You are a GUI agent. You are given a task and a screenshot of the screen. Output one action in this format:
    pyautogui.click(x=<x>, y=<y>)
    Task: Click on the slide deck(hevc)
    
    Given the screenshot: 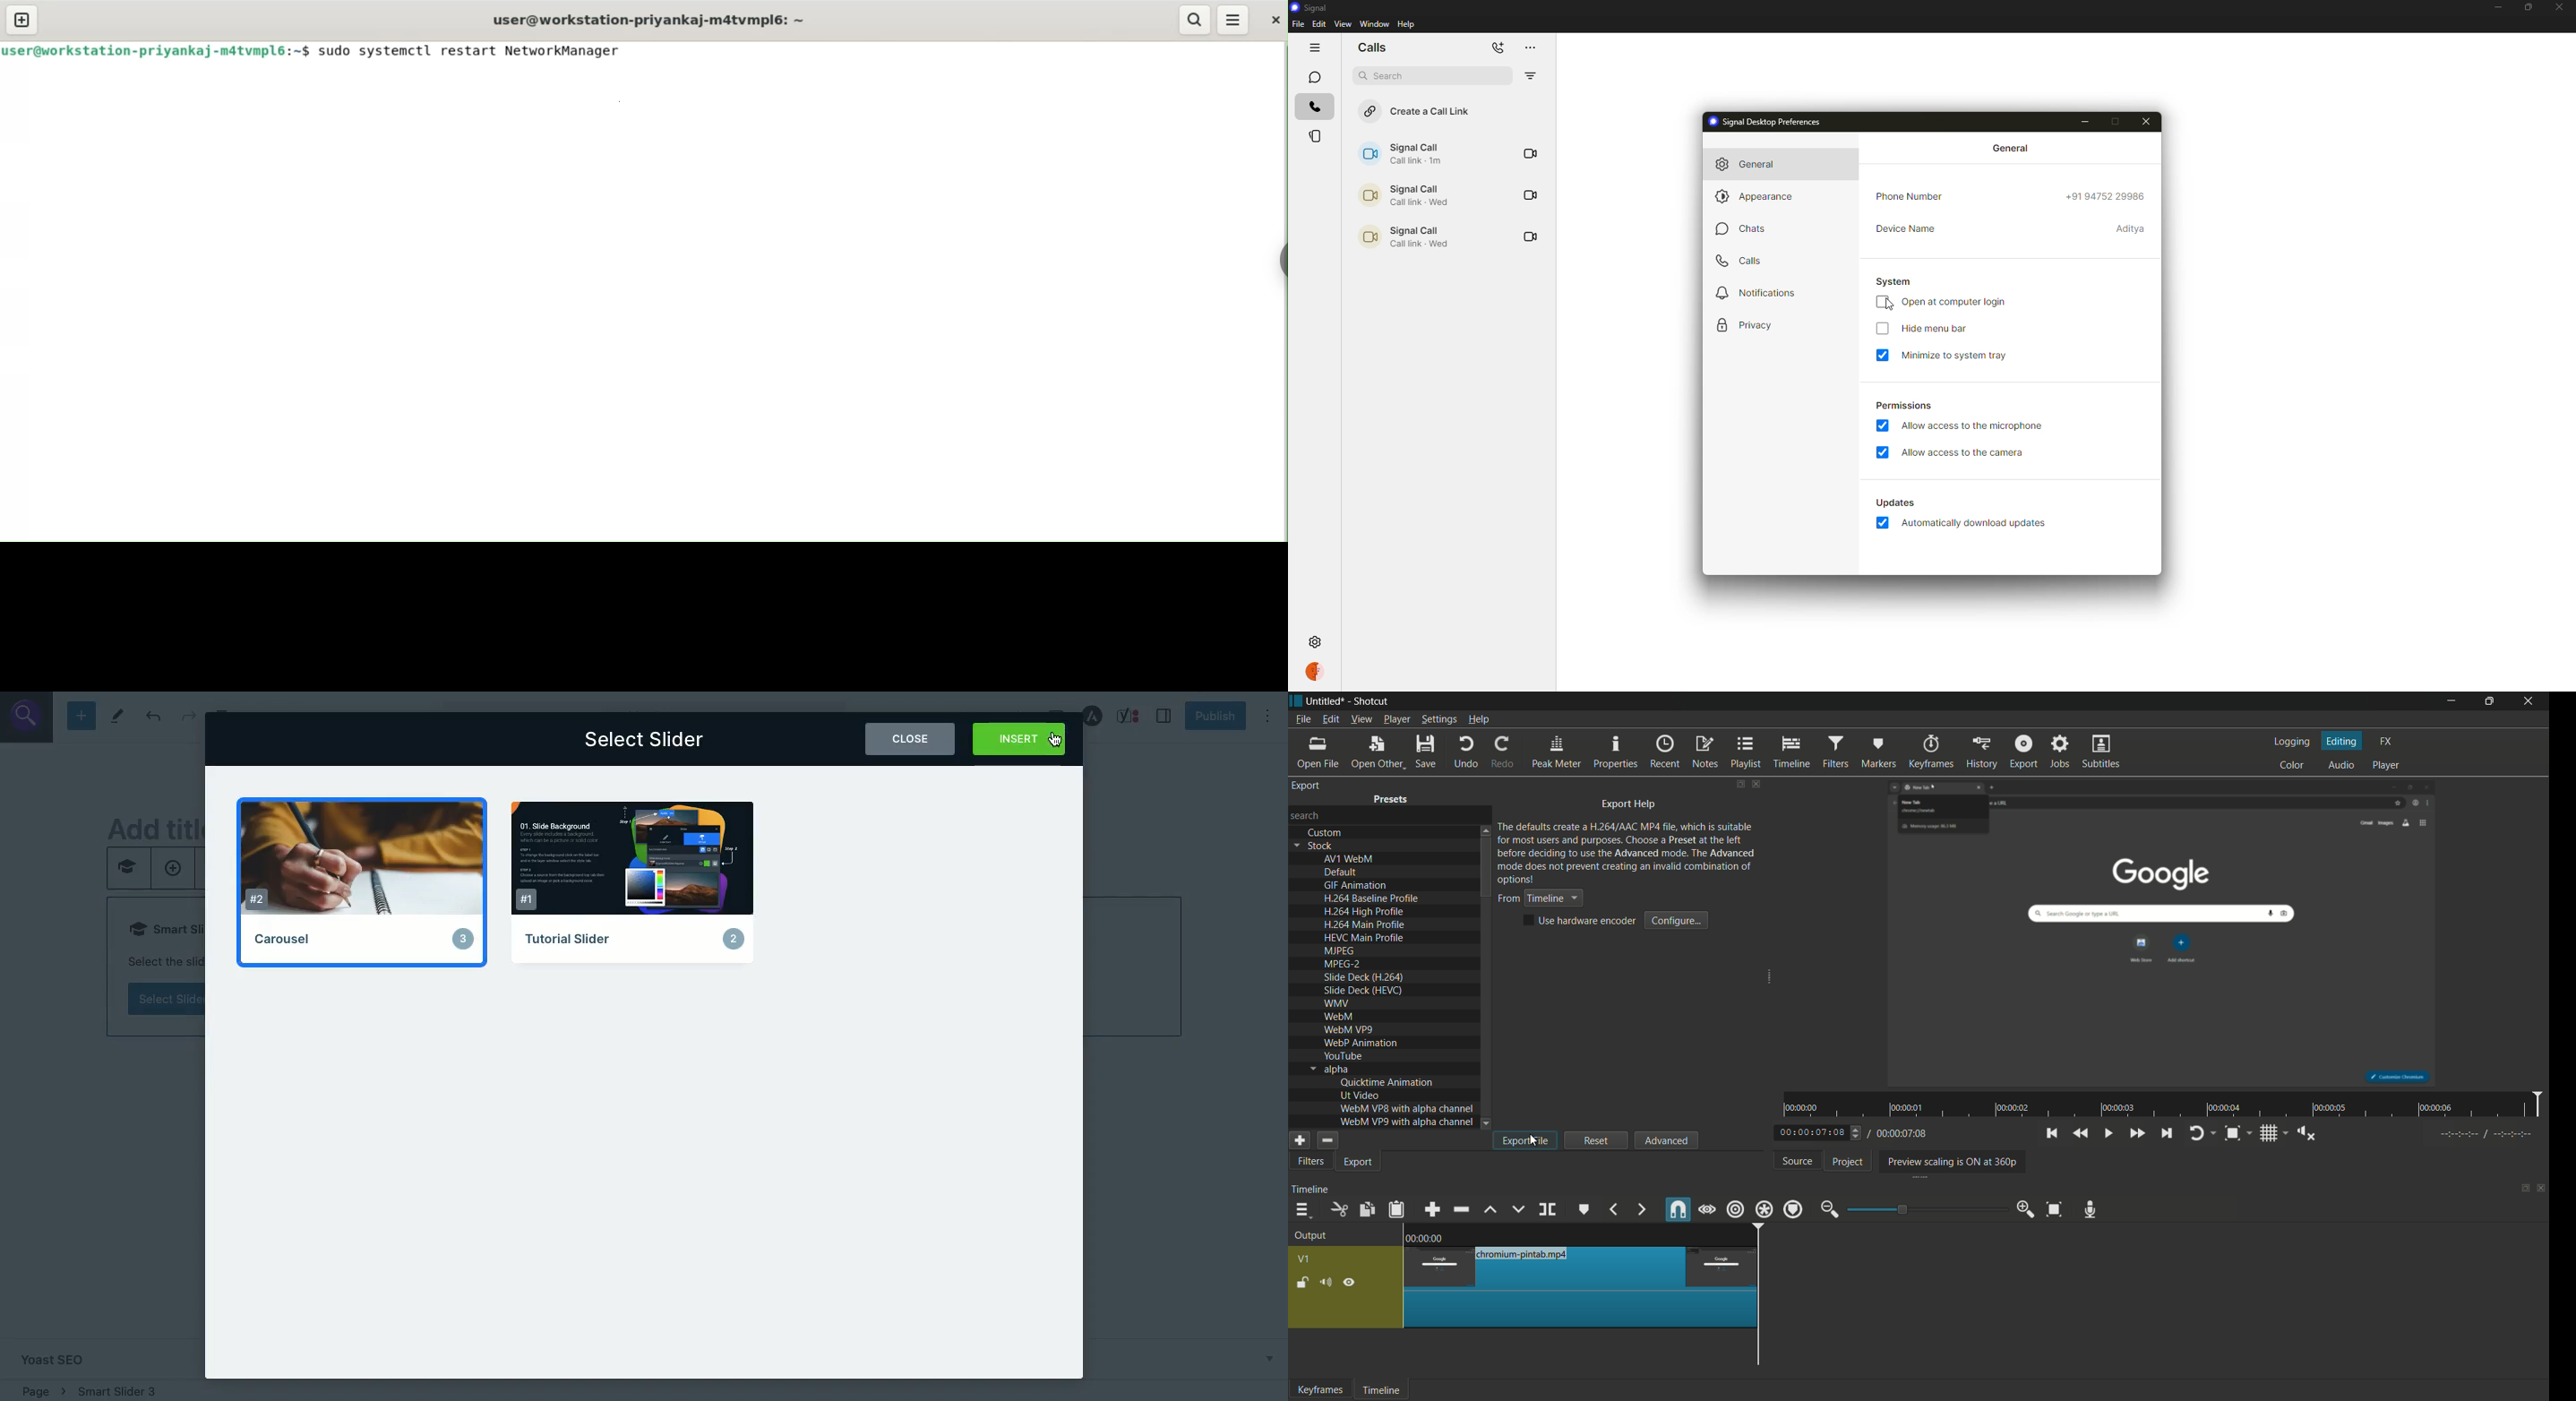 What is the action you would take?
    pyautogui.click(x=1364, y=990)
    